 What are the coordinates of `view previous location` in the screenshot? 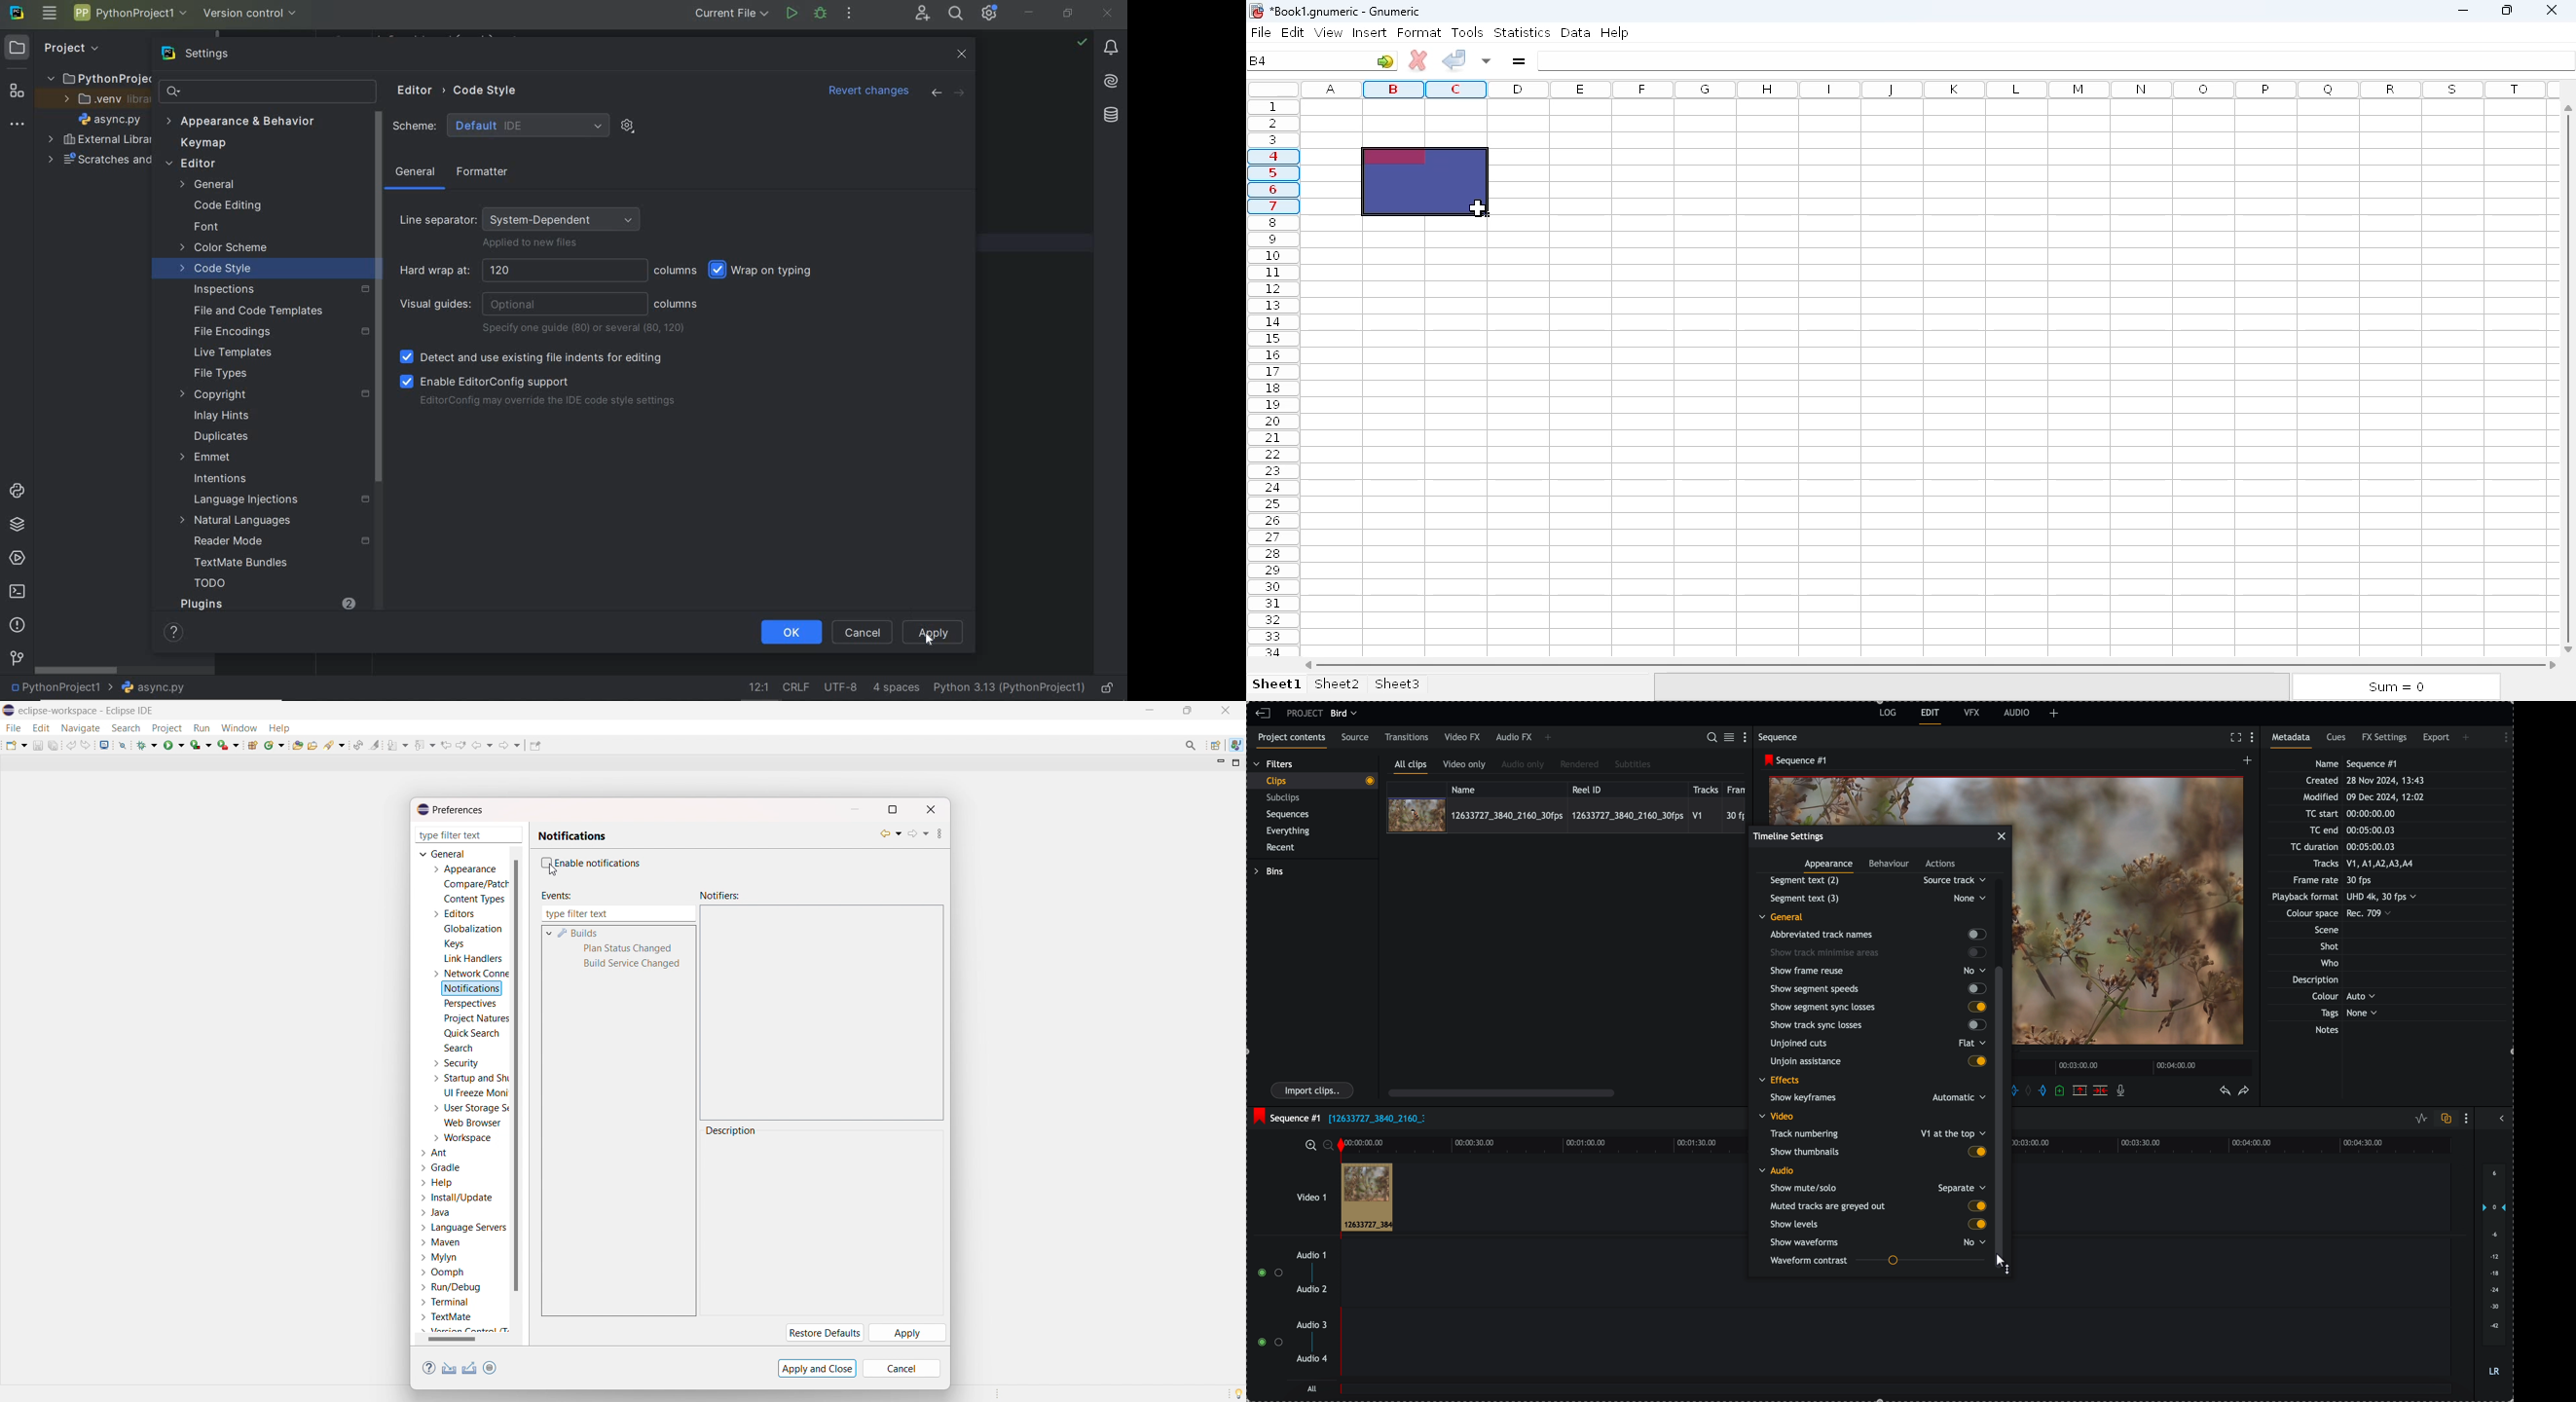 It's located at (446, 744).